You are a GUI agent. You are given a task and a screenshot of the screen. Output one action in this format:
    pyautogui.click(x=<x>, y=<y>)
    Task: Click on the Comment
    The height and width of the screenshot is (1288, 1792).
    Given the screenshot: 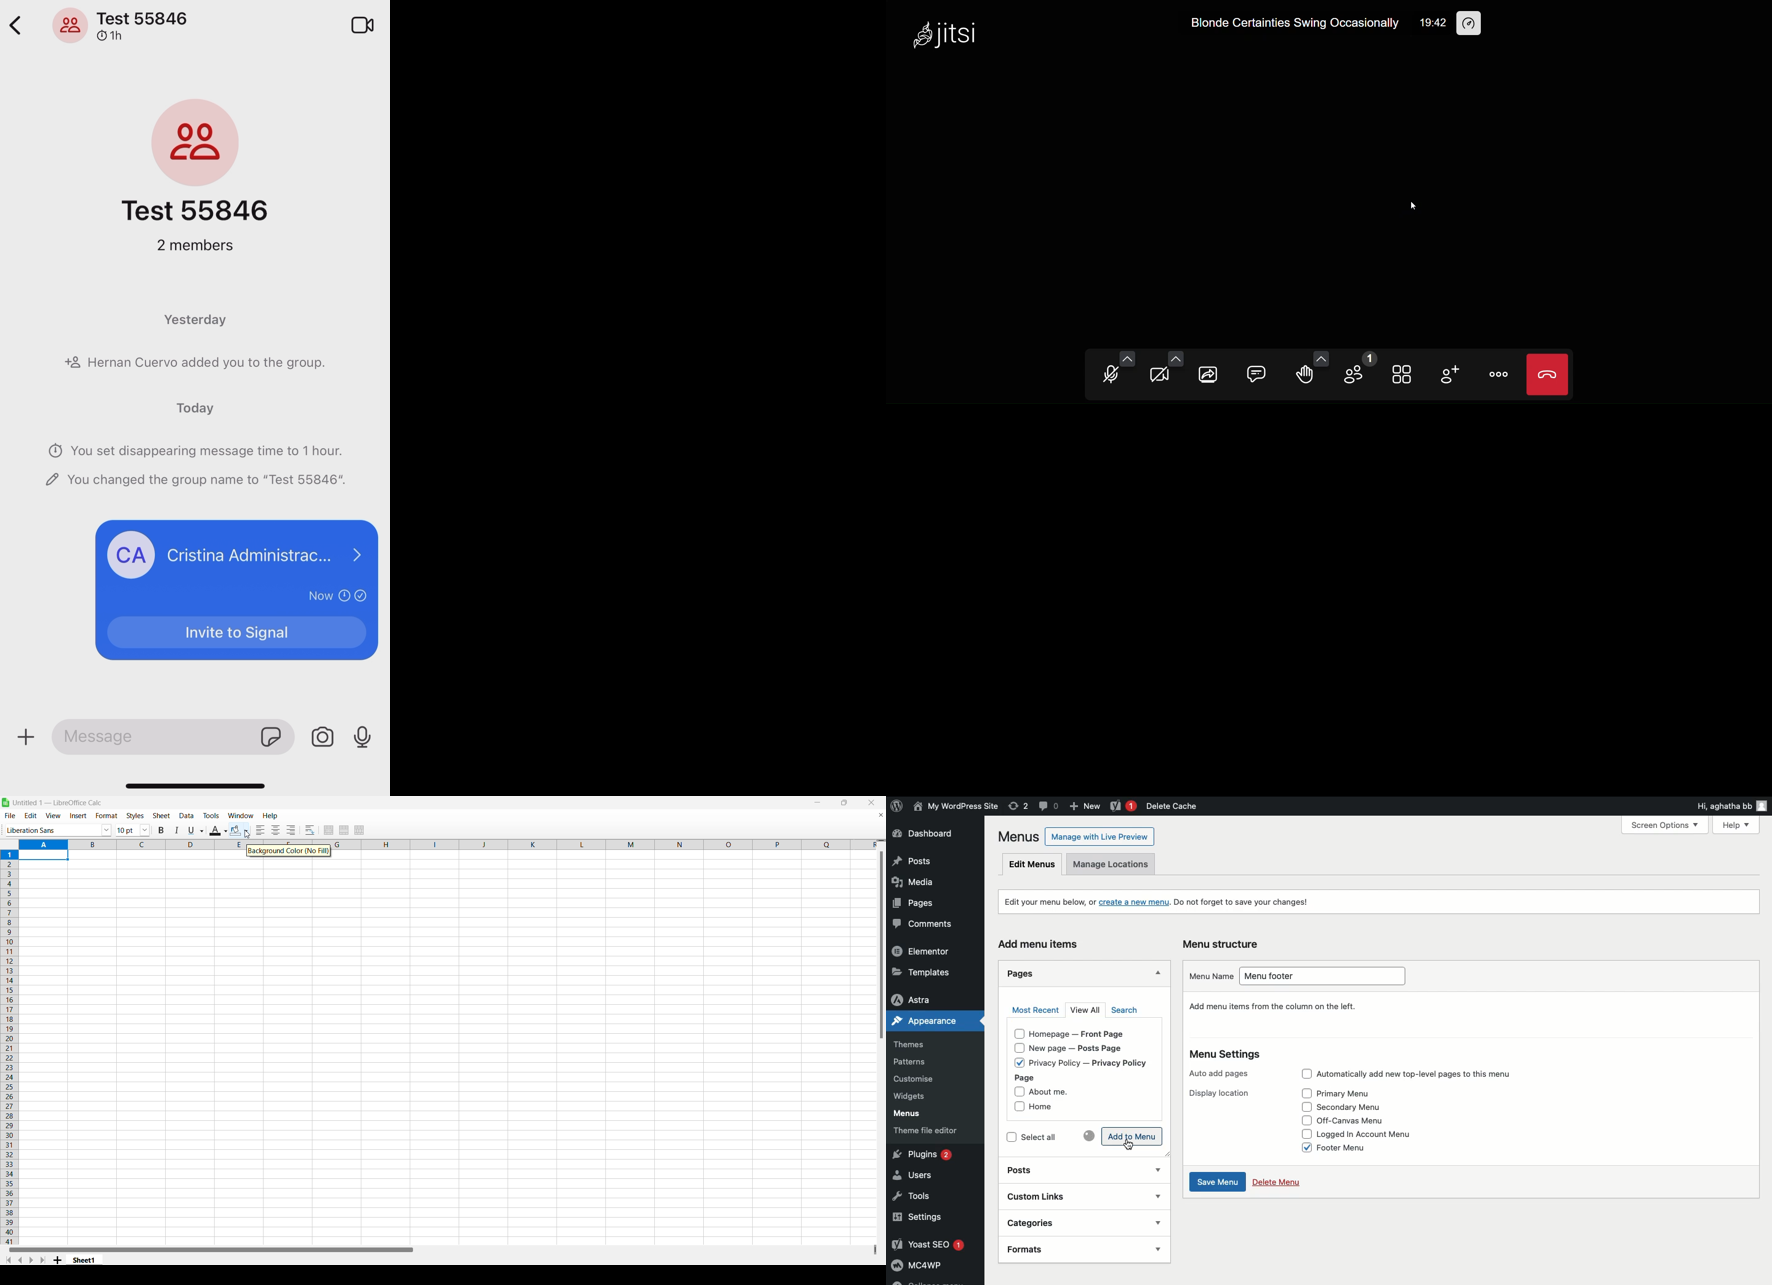 What is the action you would take?
    pyautogui.click(x=1049, y=805)
    